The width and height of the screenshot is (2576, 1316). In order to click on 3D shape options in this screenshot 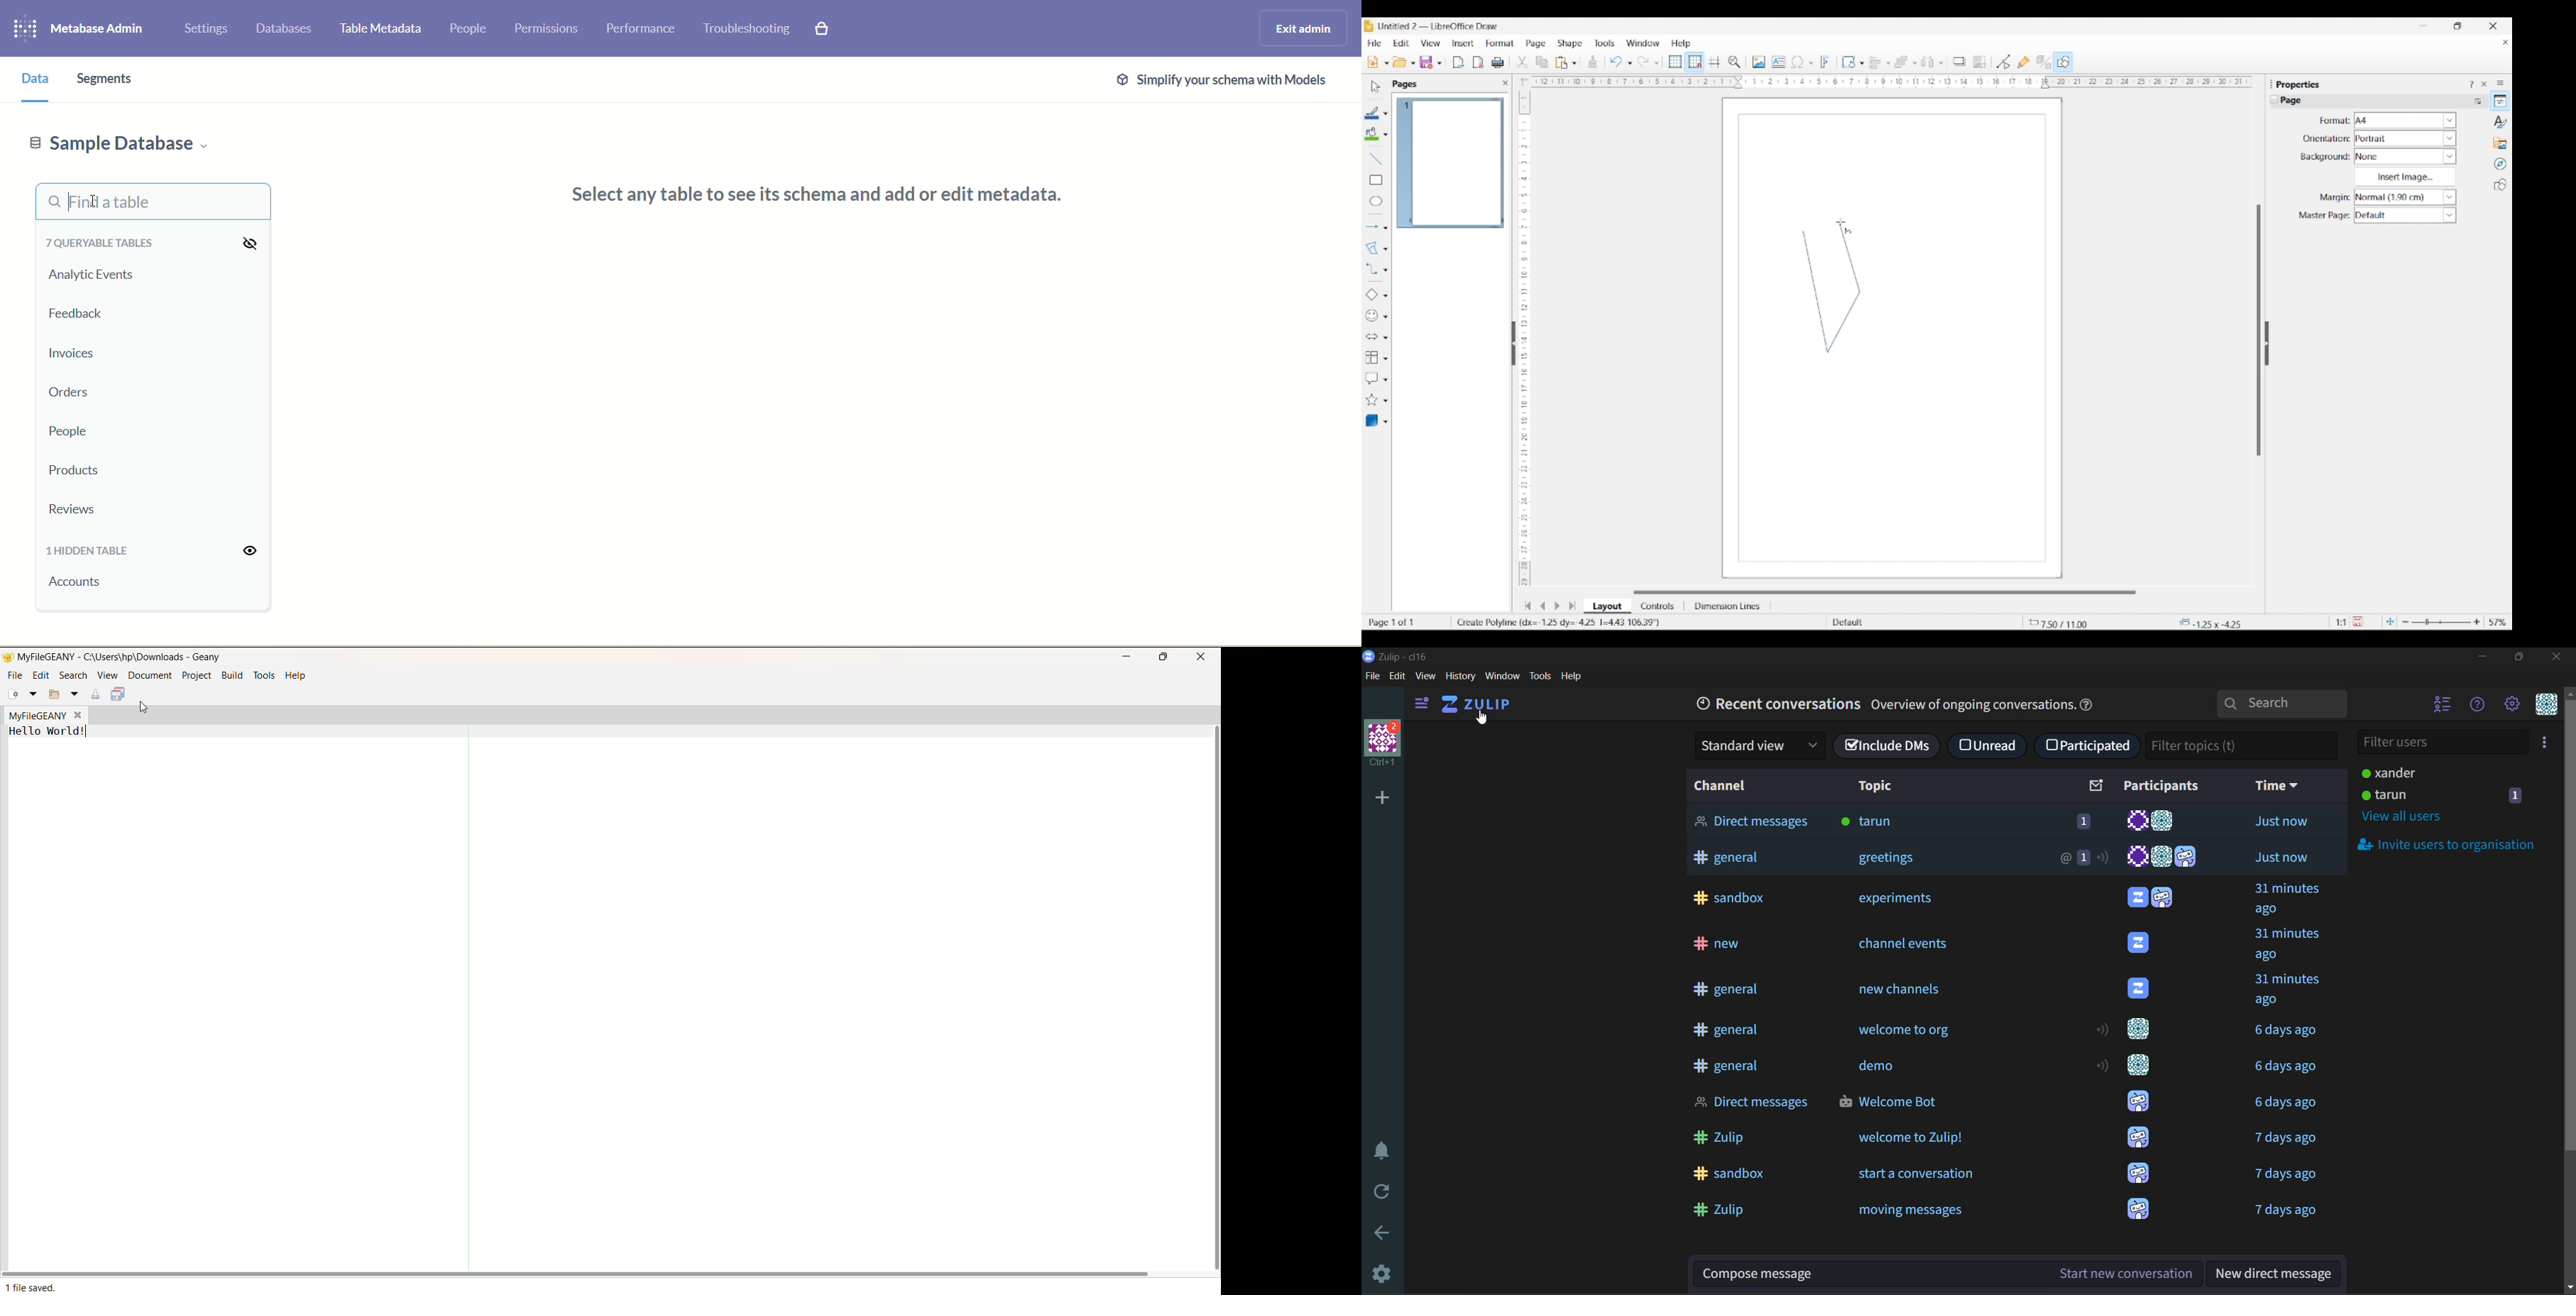, I will do `click(1385, 422)`.